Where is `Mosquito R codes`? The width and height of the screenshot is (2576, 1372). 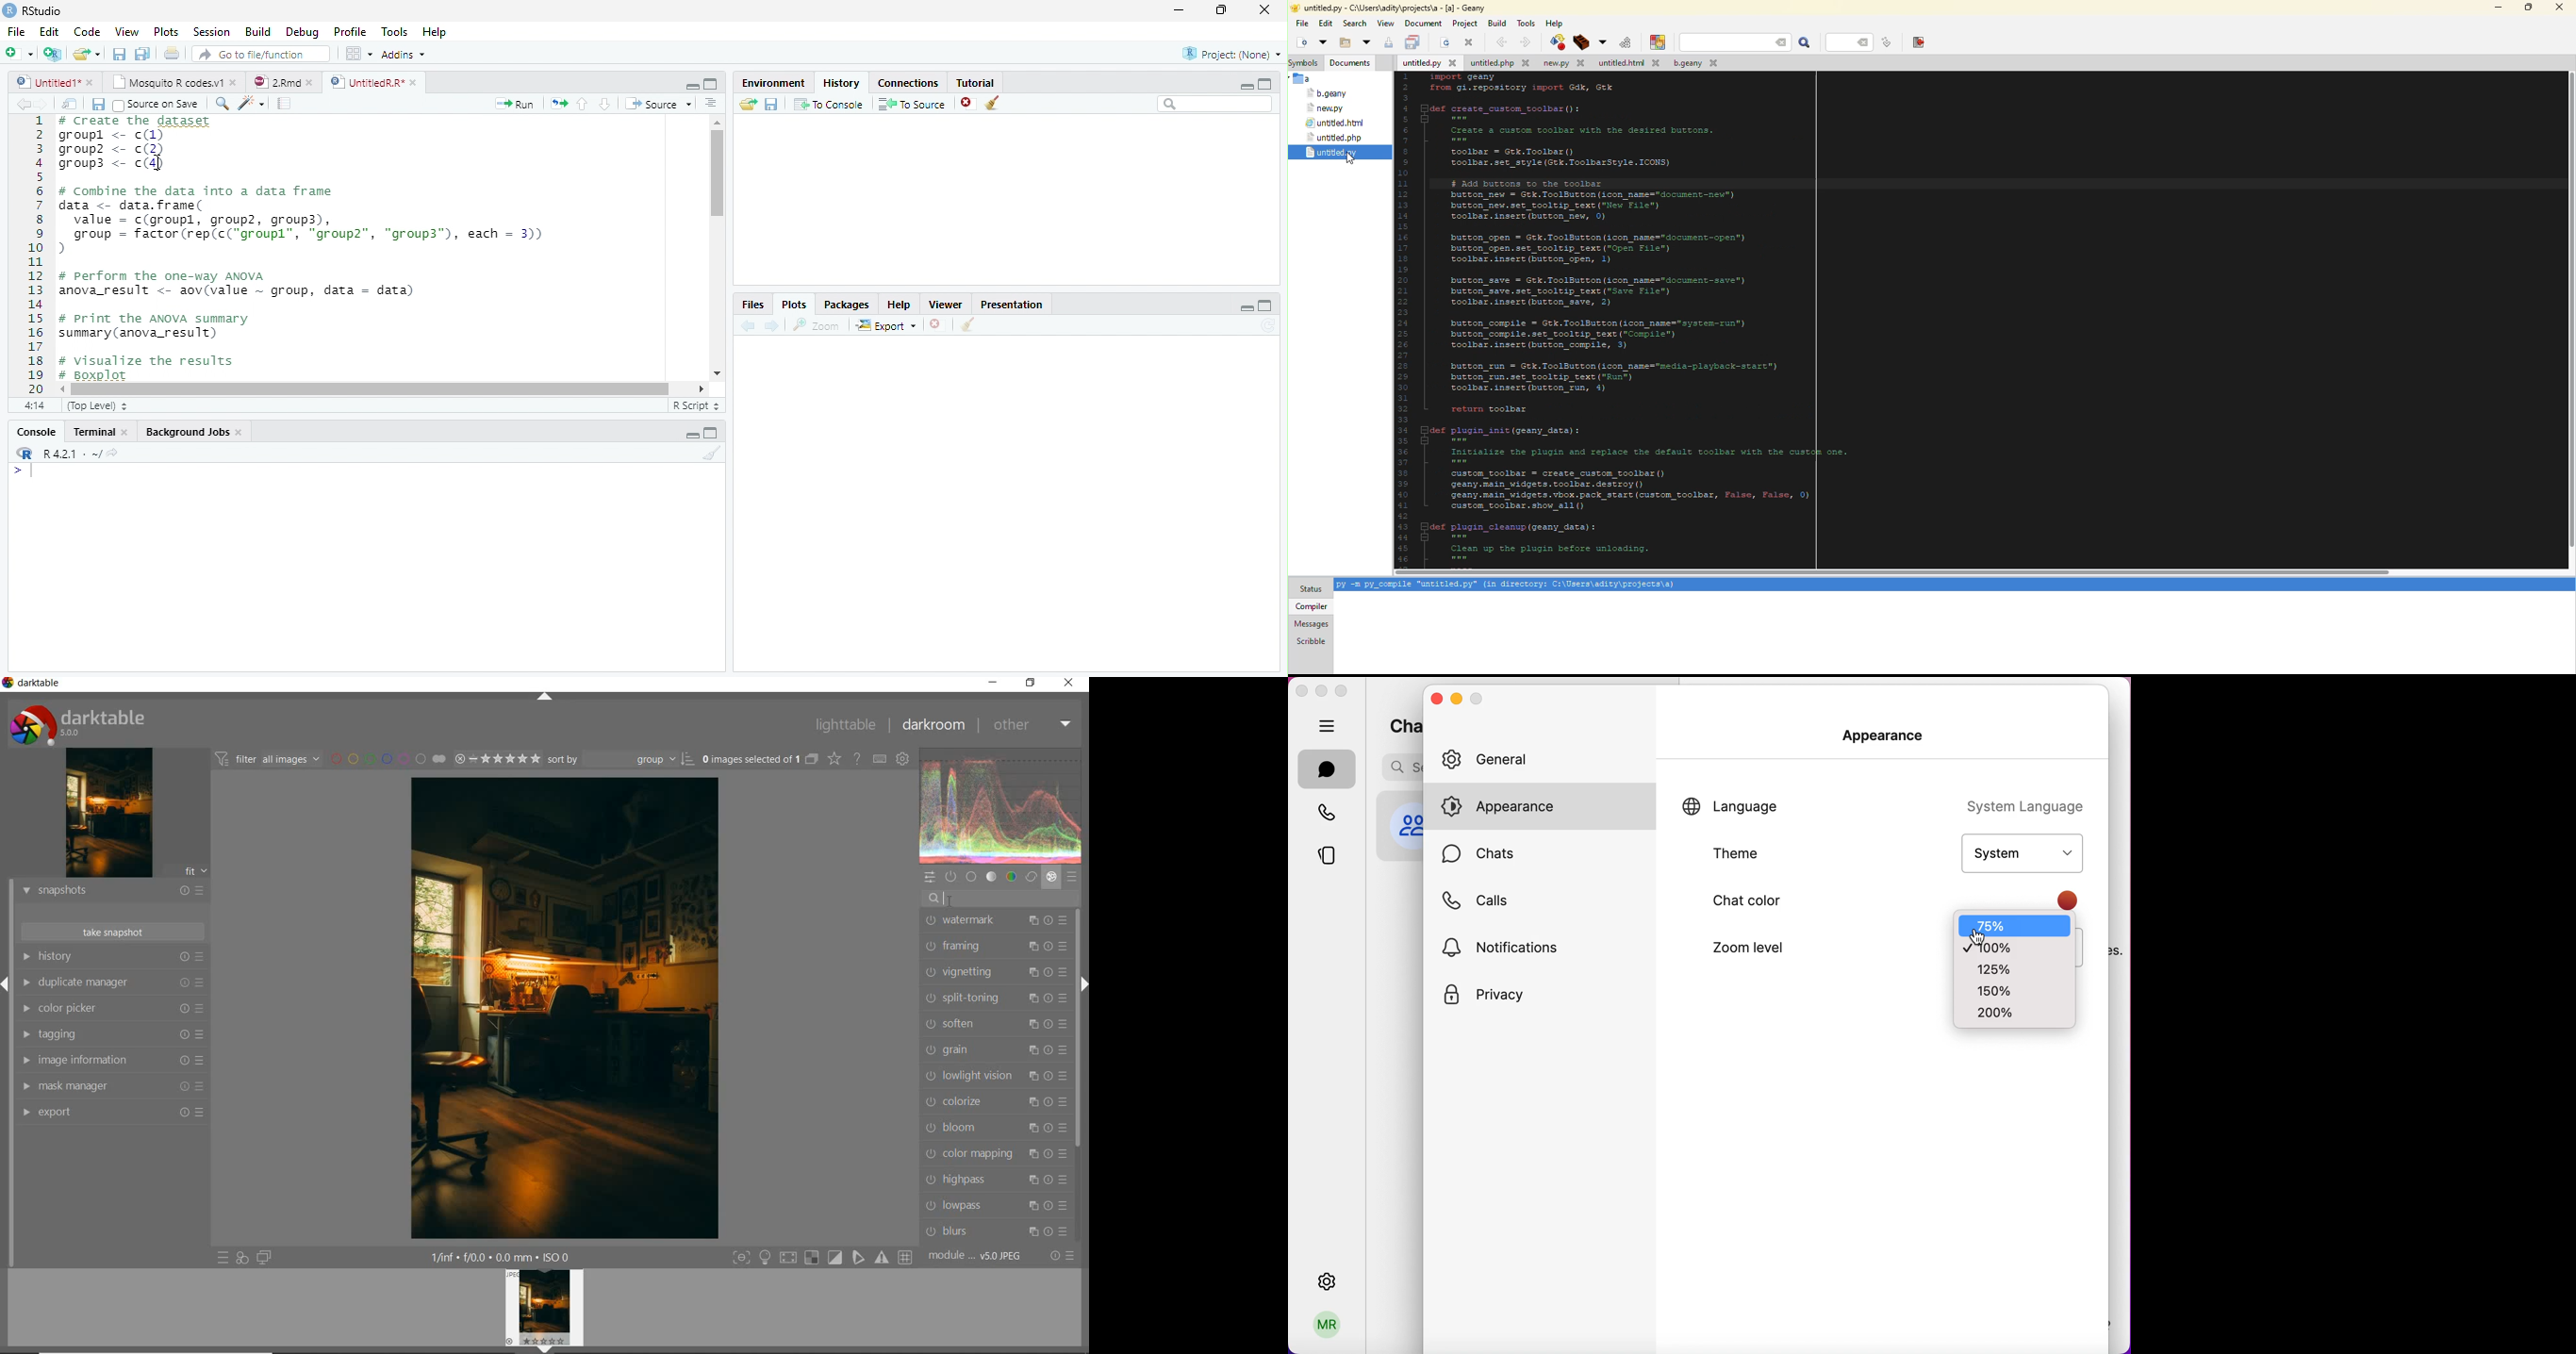
Mosquito R codes is located at coordinates (173, 82).